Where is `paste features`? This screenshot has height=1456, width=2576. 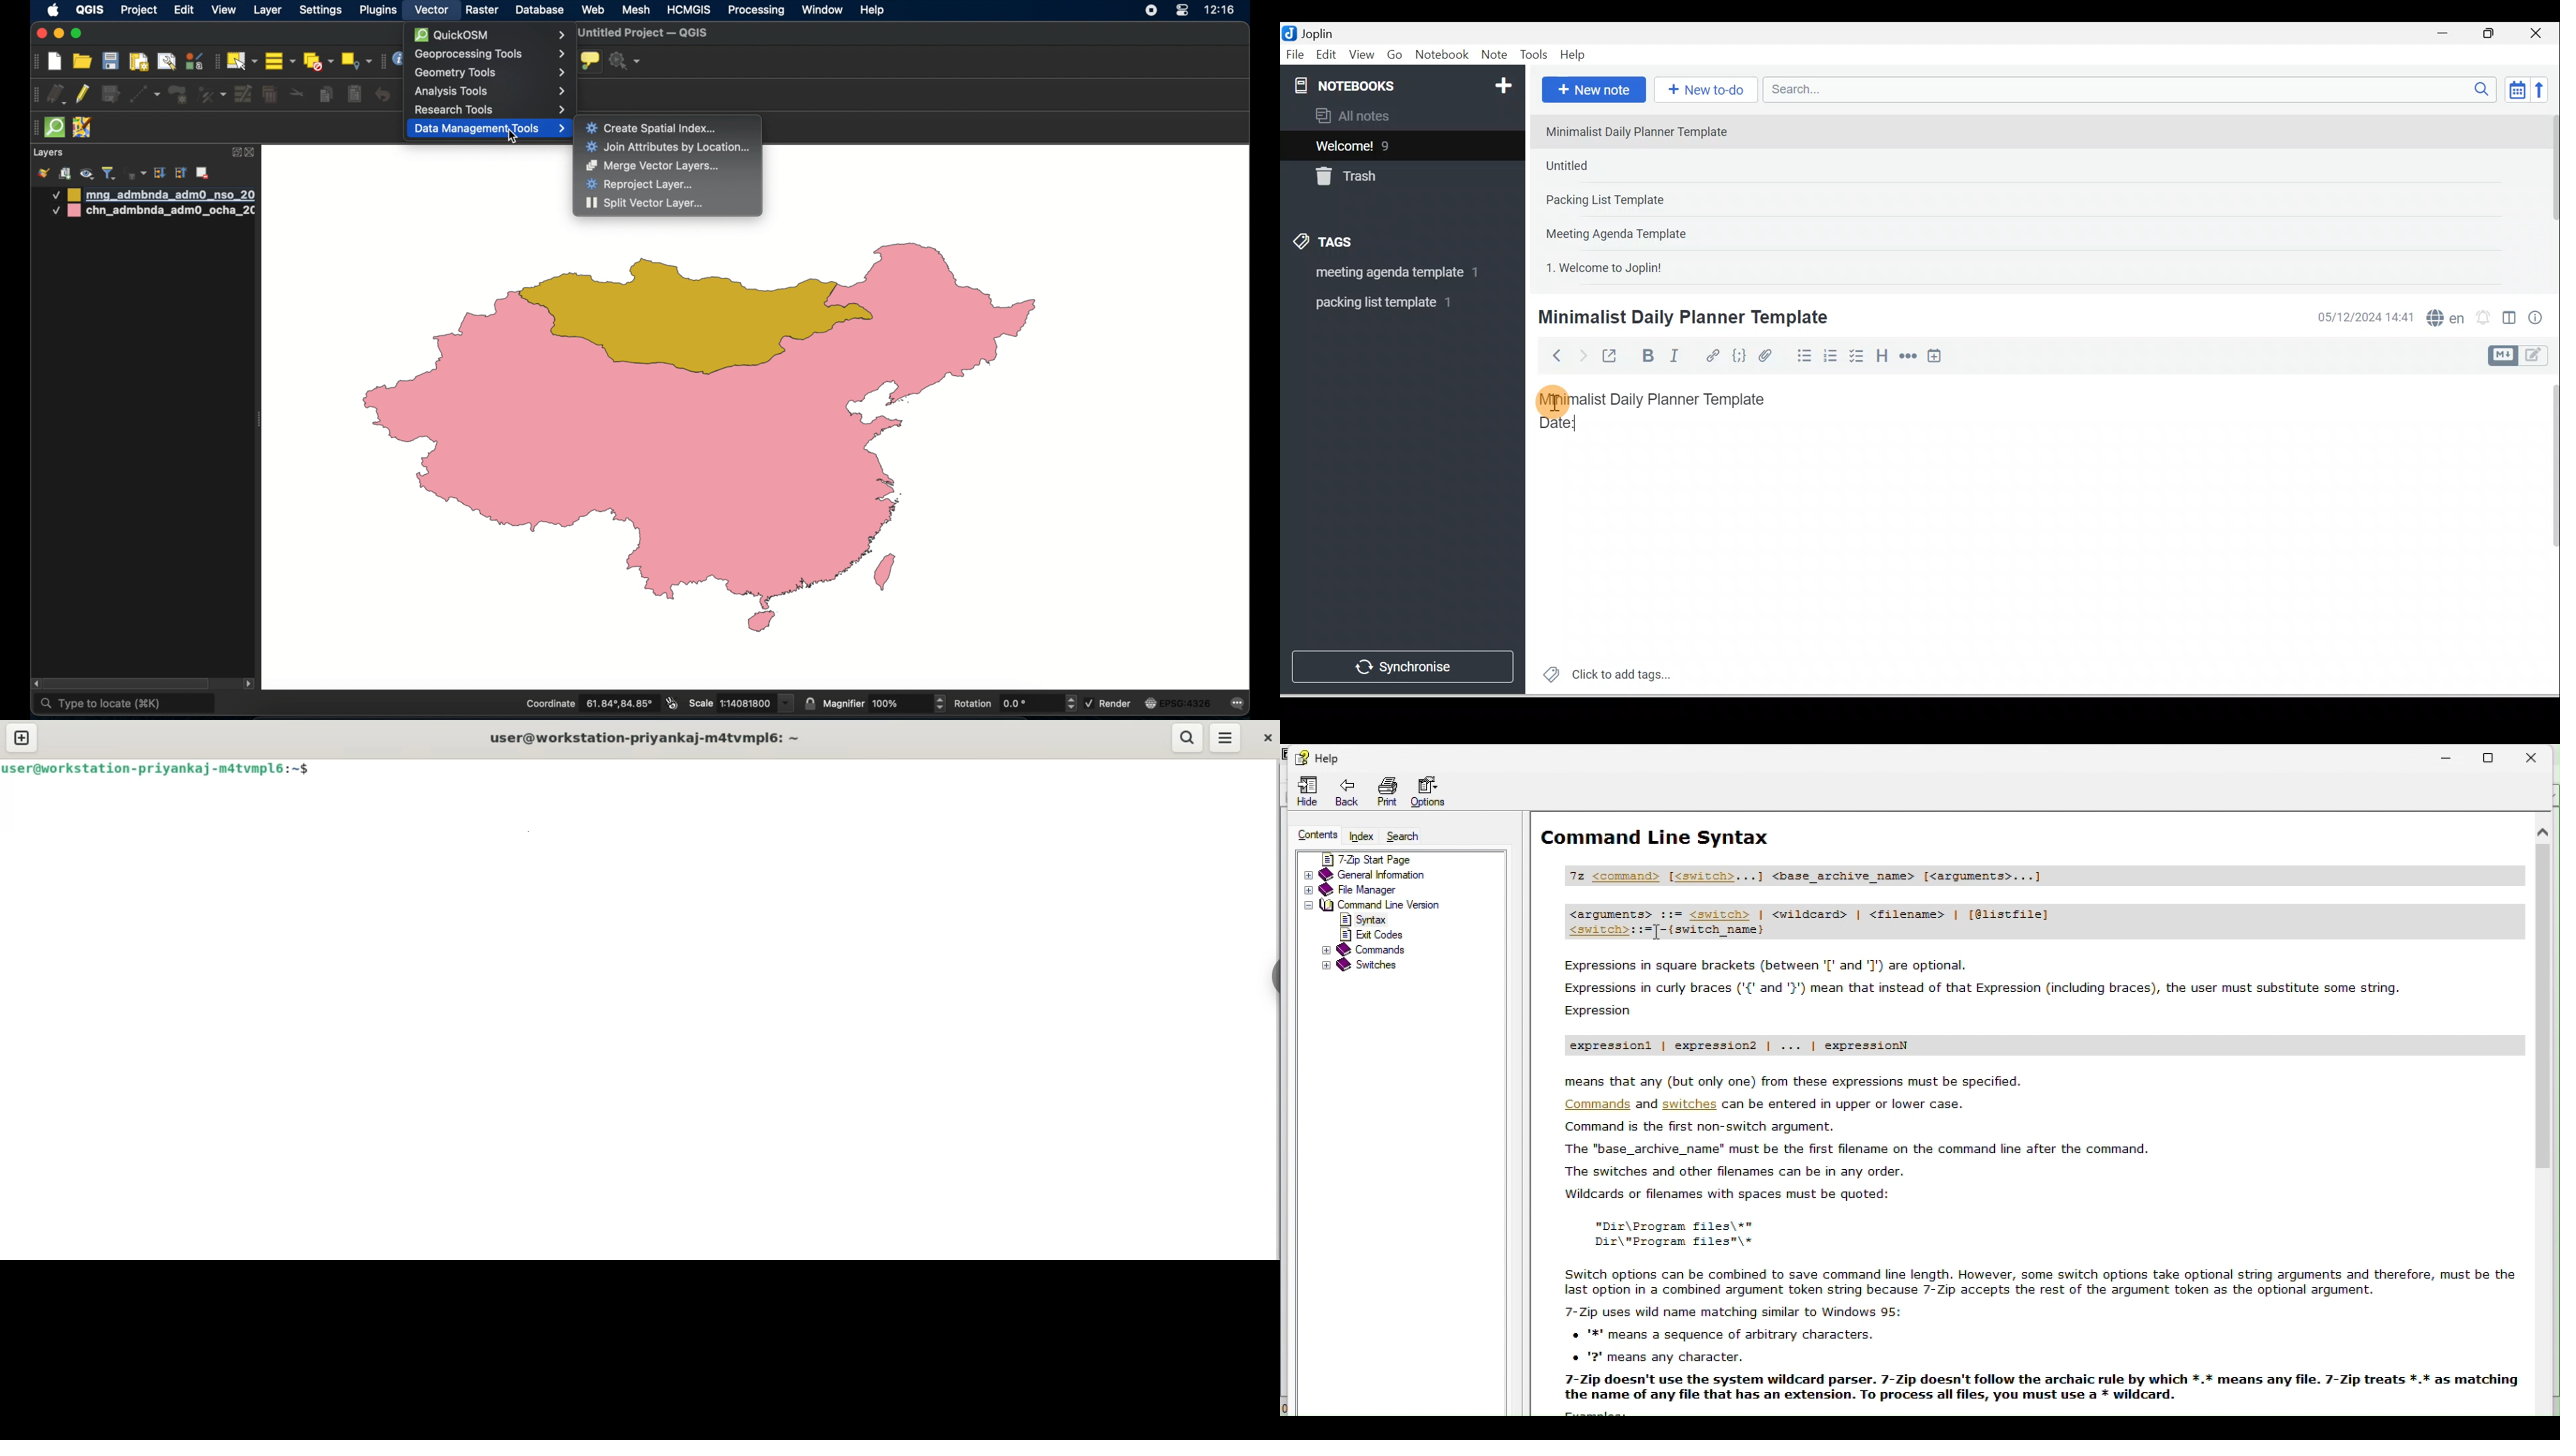 paste features is located at coordinates (353, 93).